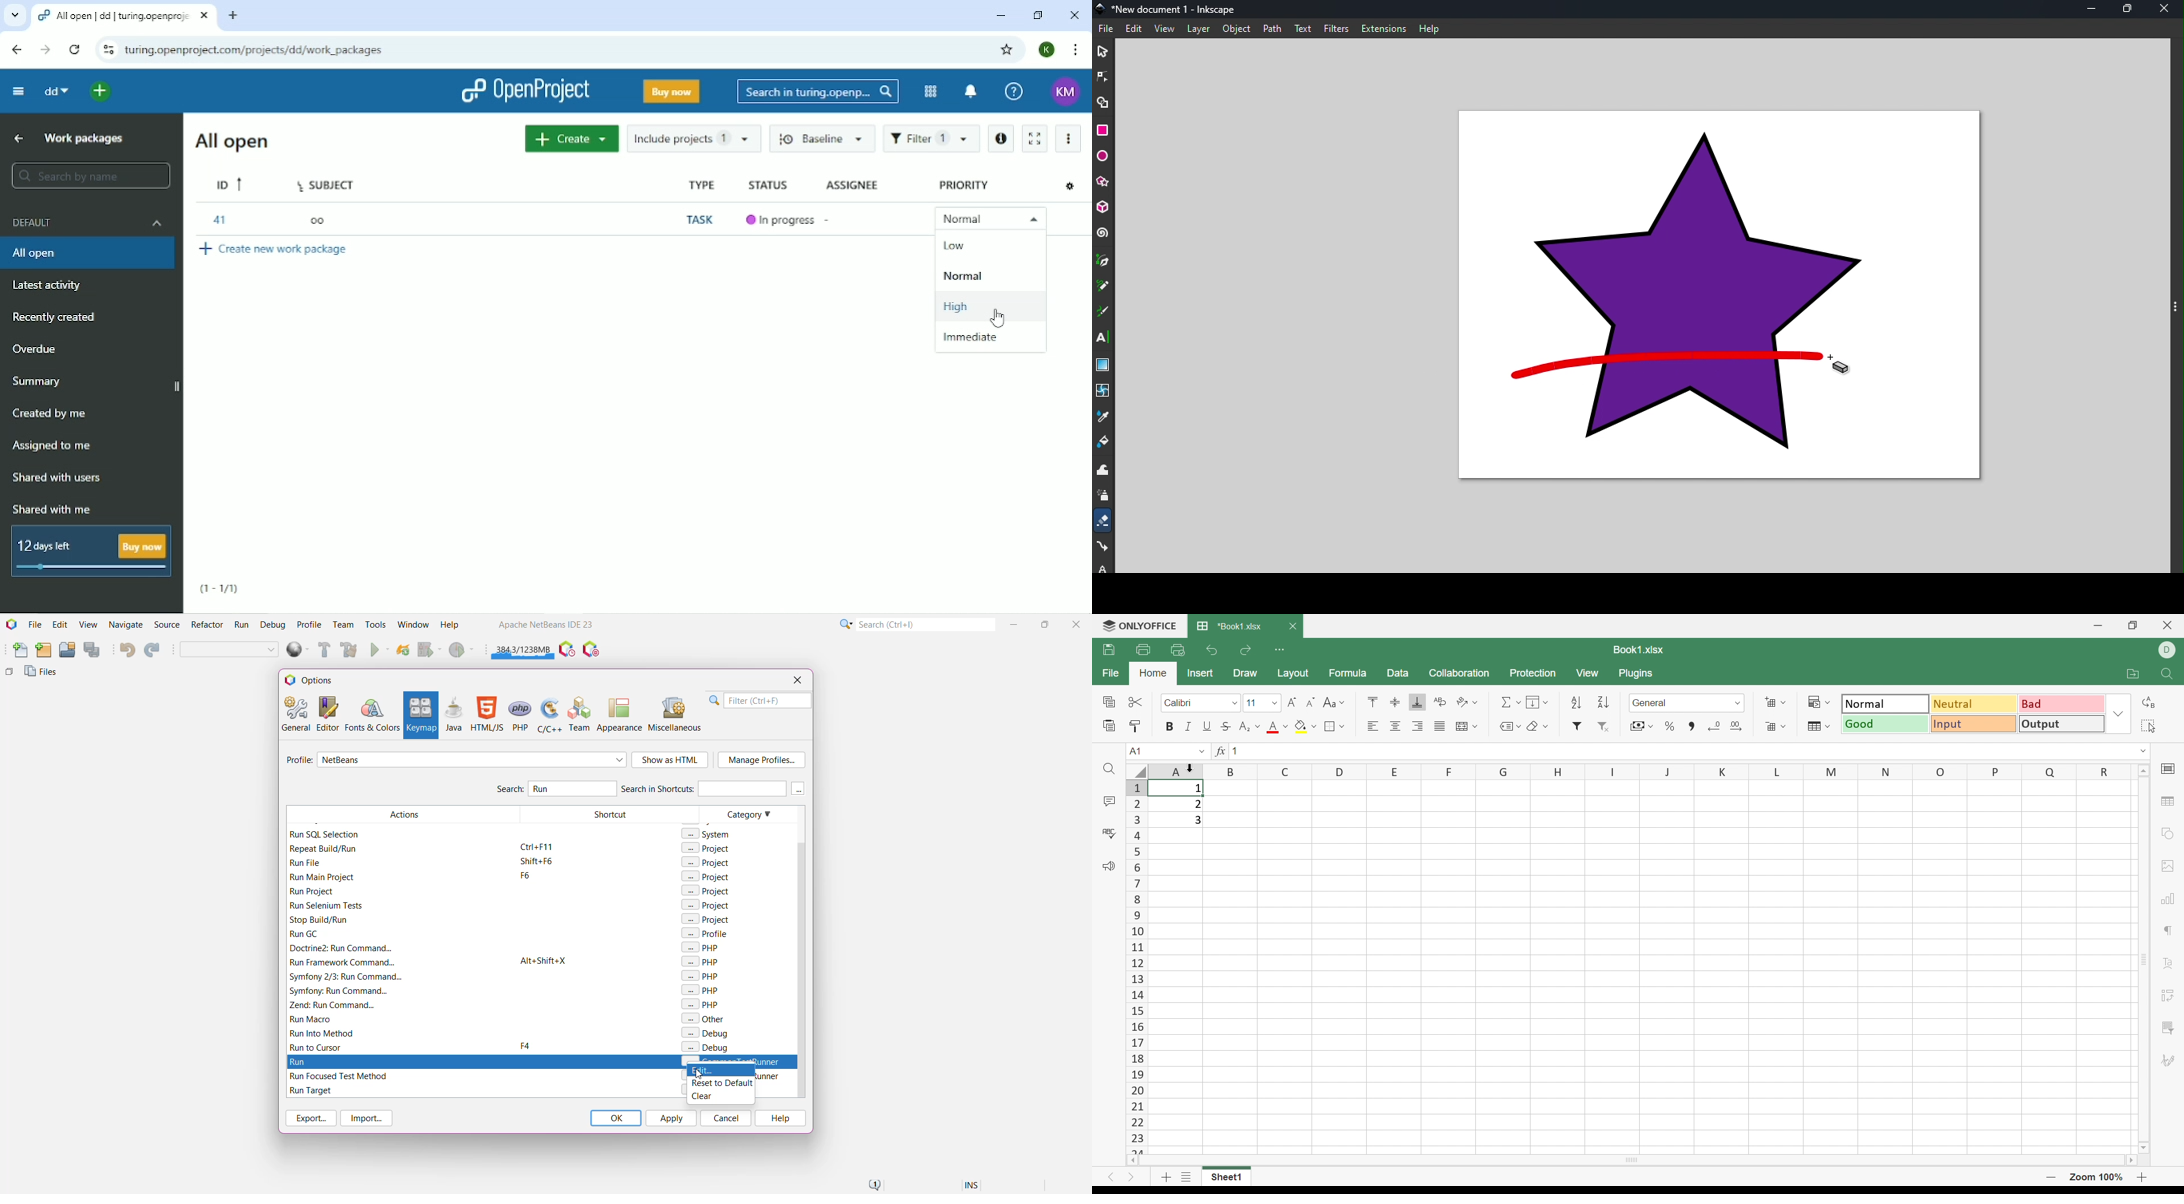  What do you see at coordinates (1642, 725) in the screenshot?
I see `Accountant style` at bounding box center [1642, 725].